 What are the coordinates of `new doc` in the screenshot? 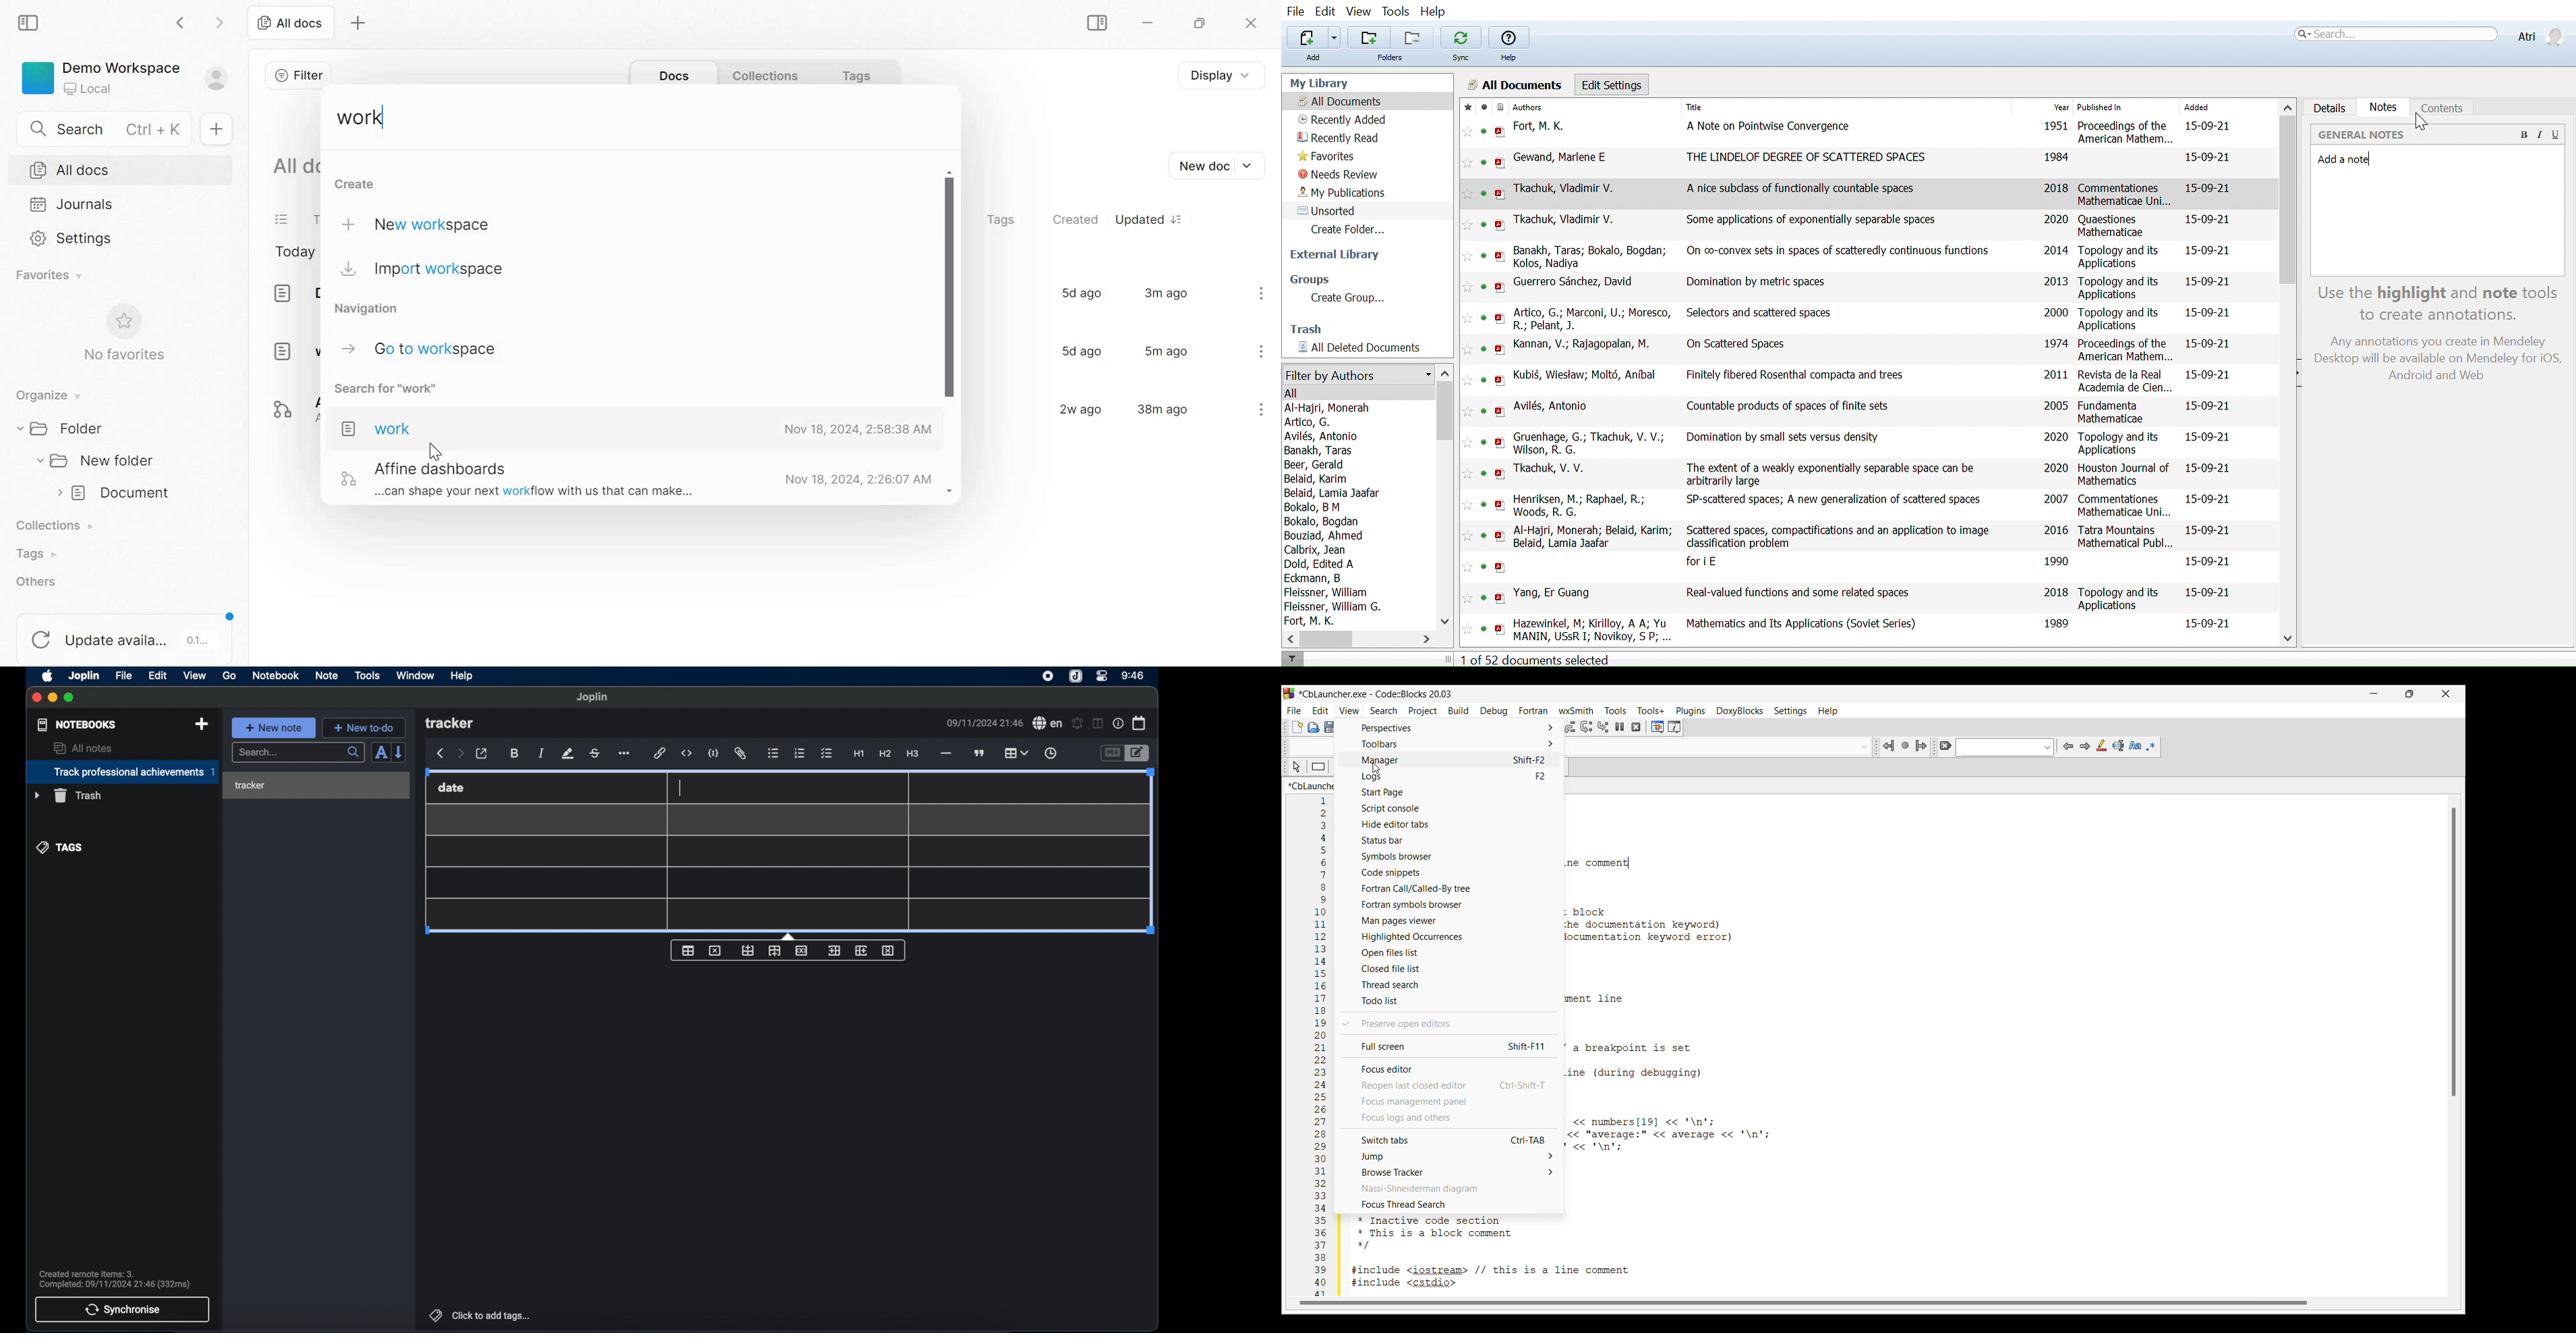 It's located at (215, 128).